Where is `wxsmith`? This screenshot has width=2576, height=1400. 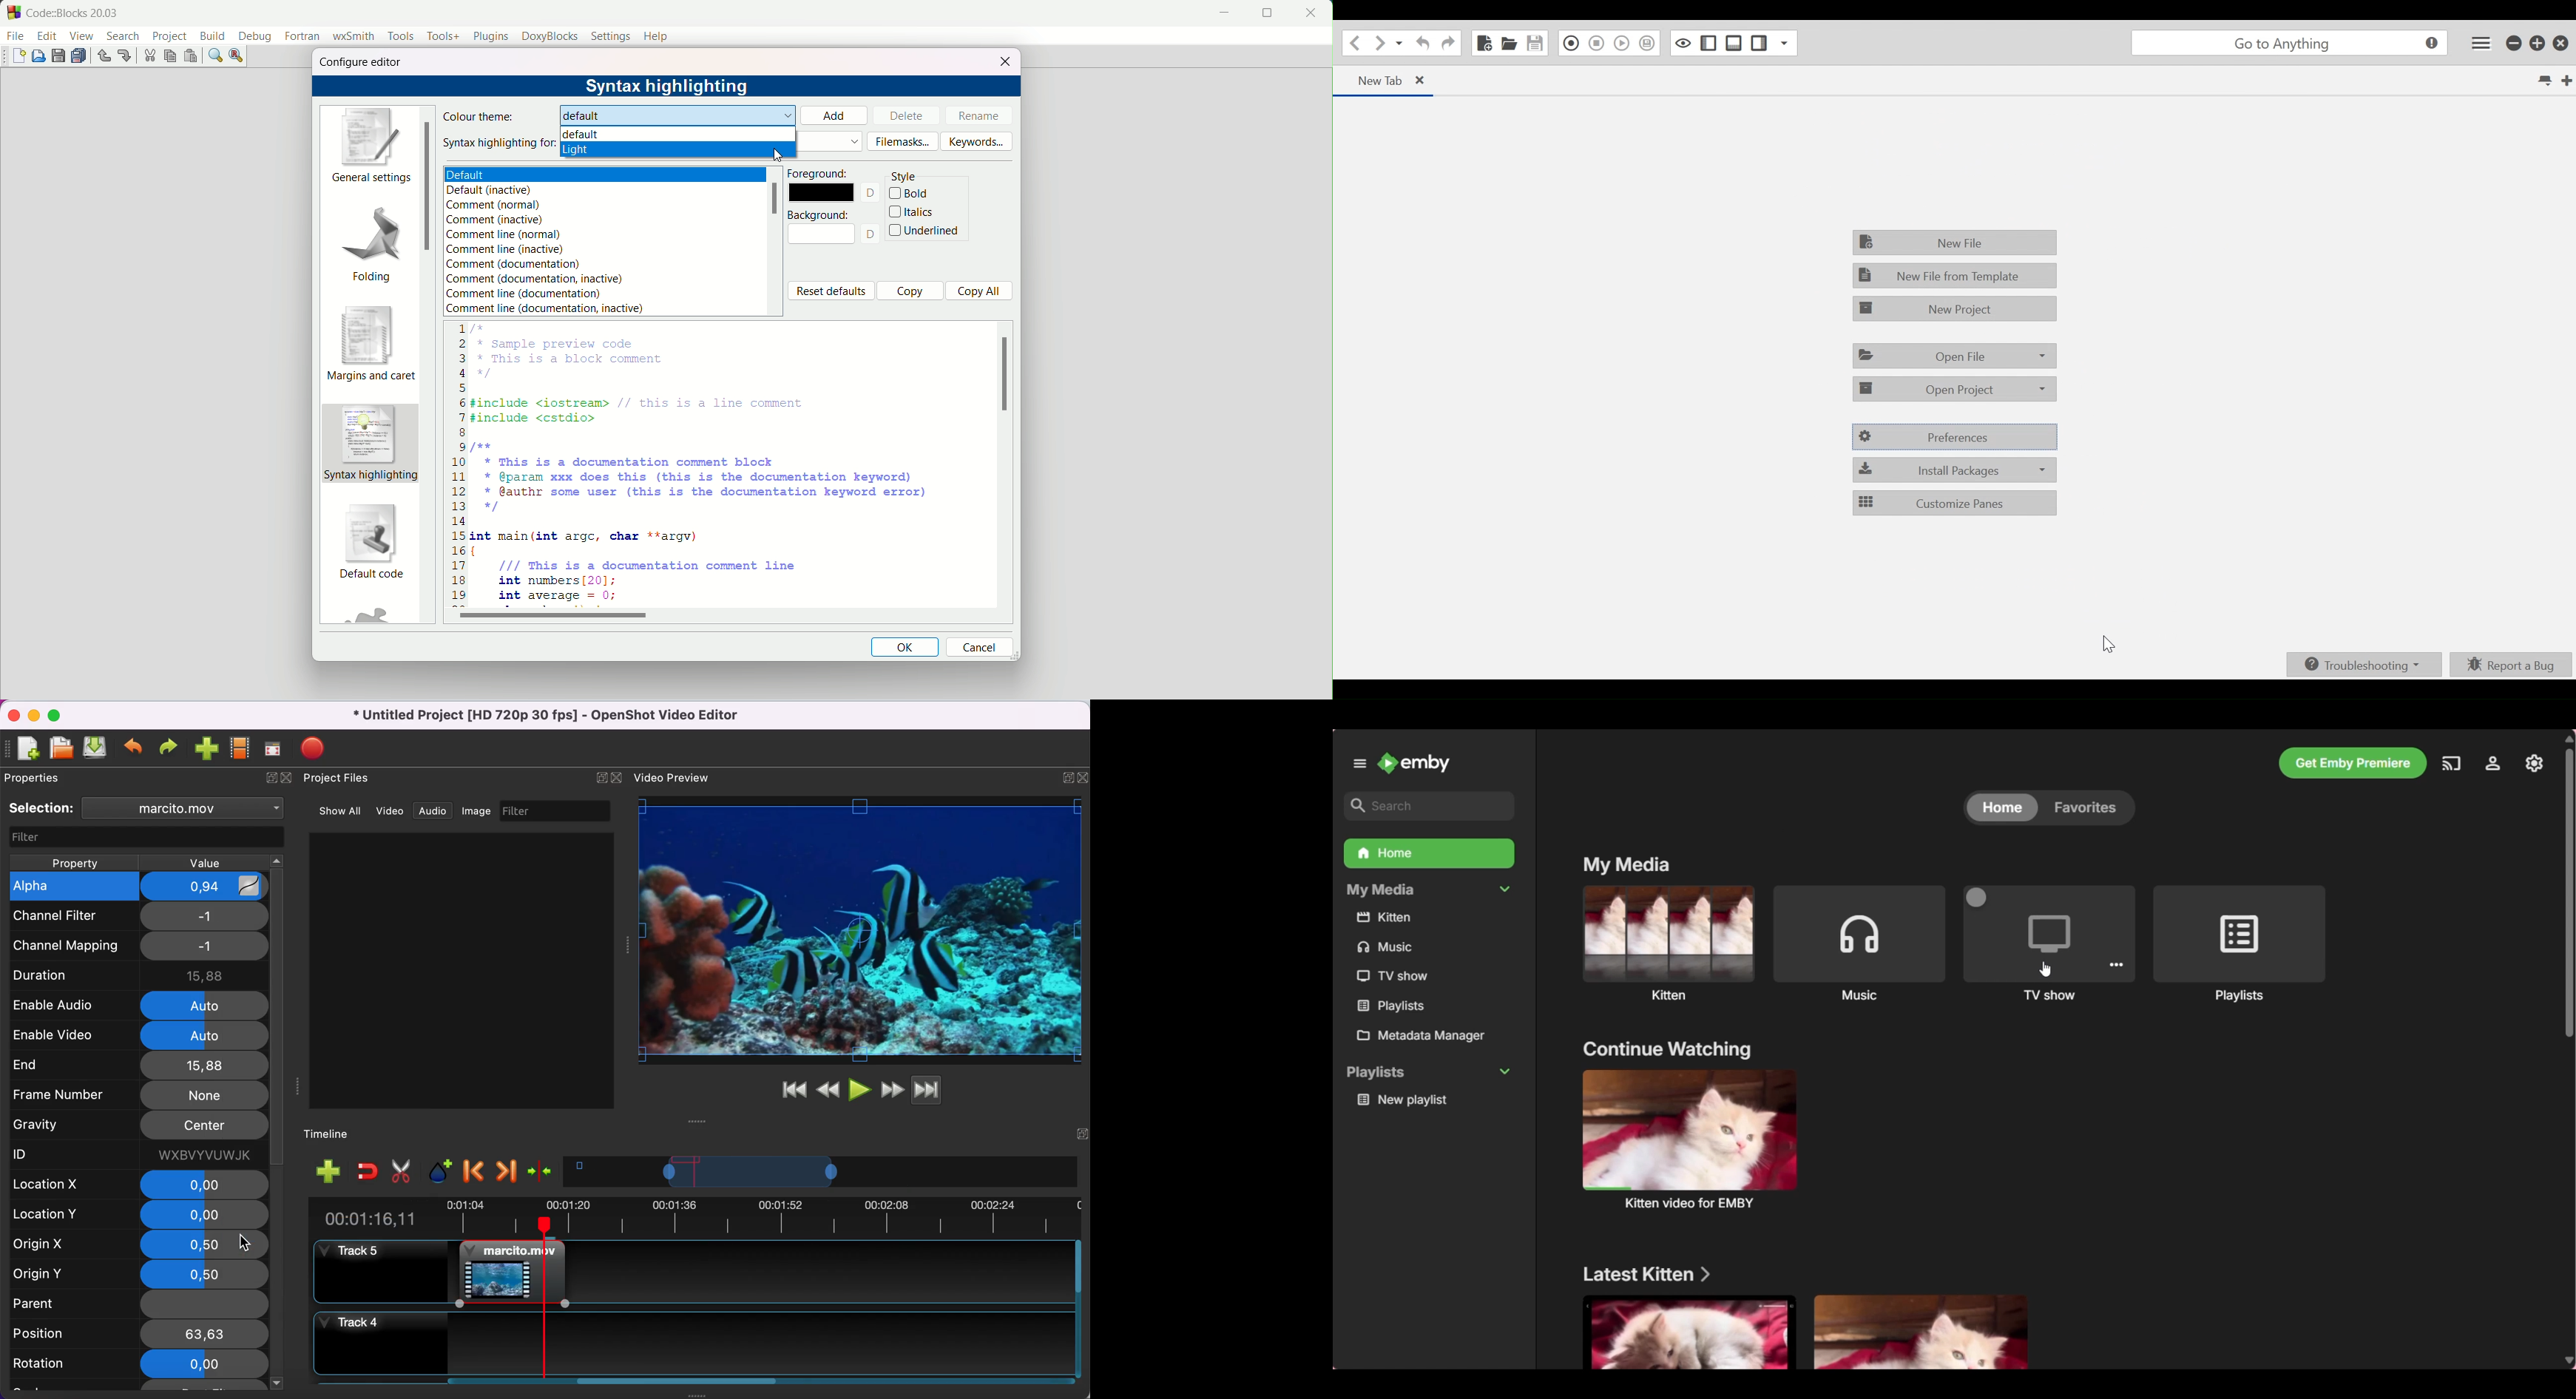
wxsmith is located at coordinates (353, 38).